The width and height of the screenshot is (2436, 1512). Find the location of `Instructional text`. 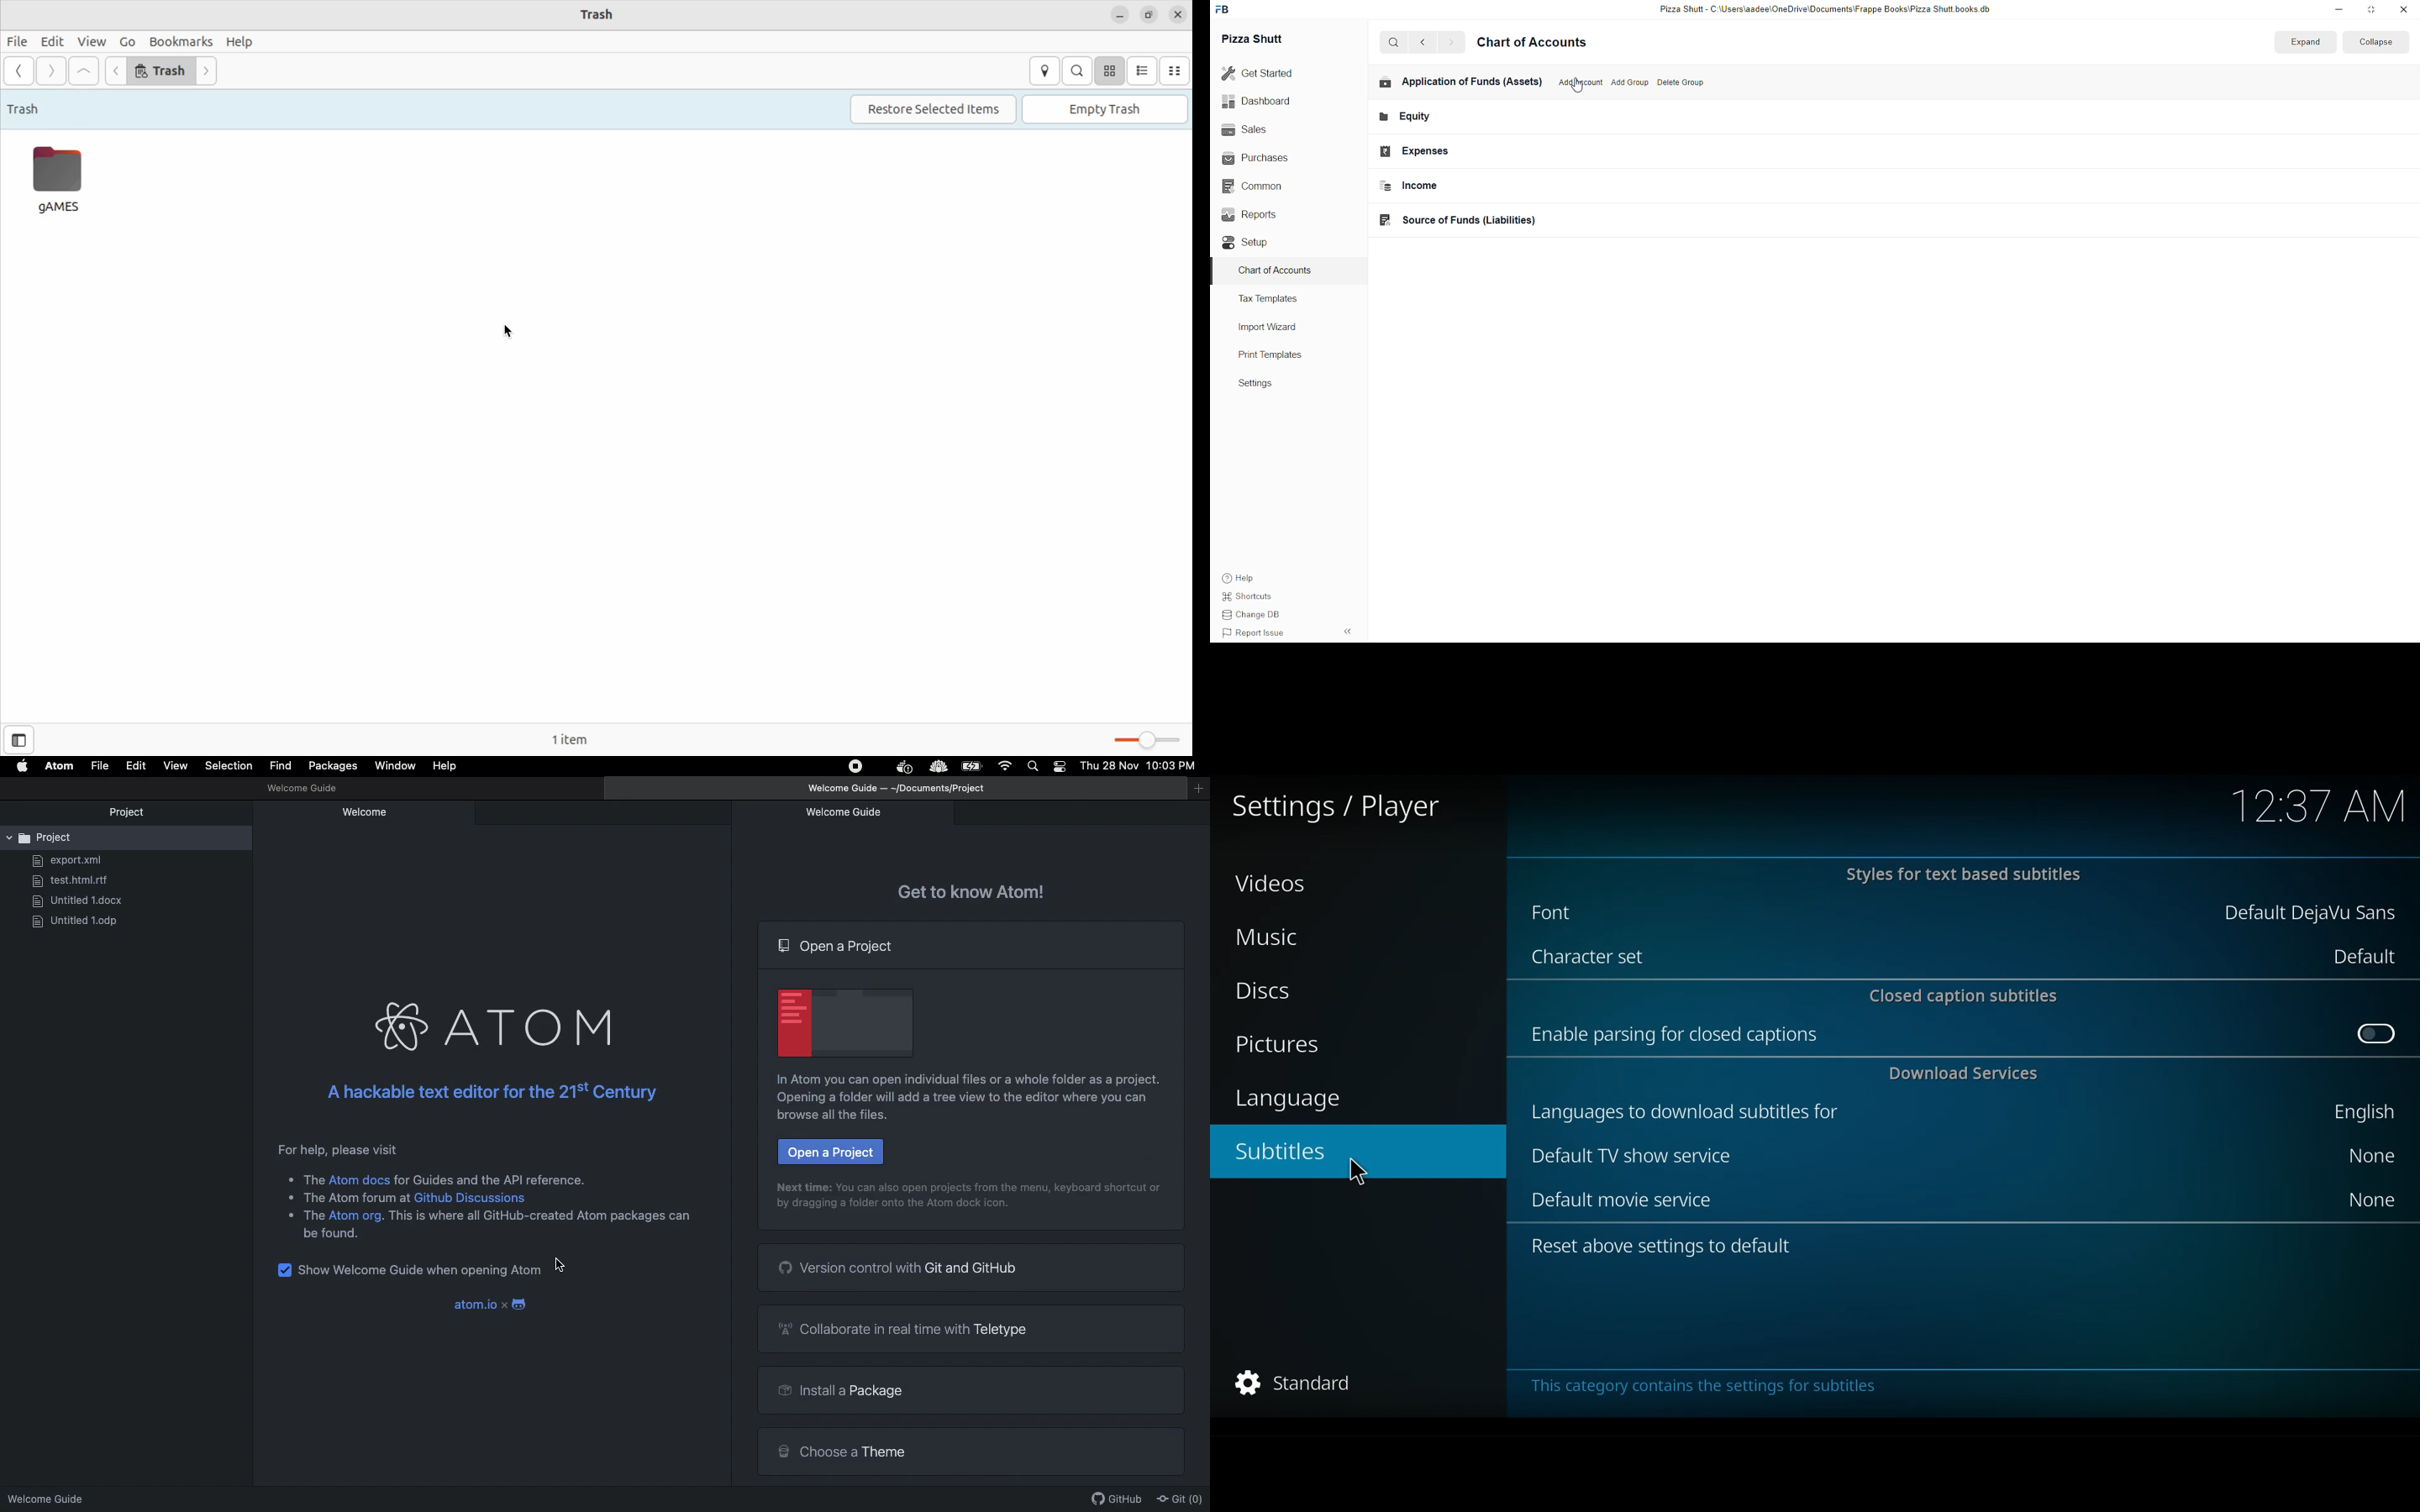

Instructional text is located at coordinates (889, 1207).